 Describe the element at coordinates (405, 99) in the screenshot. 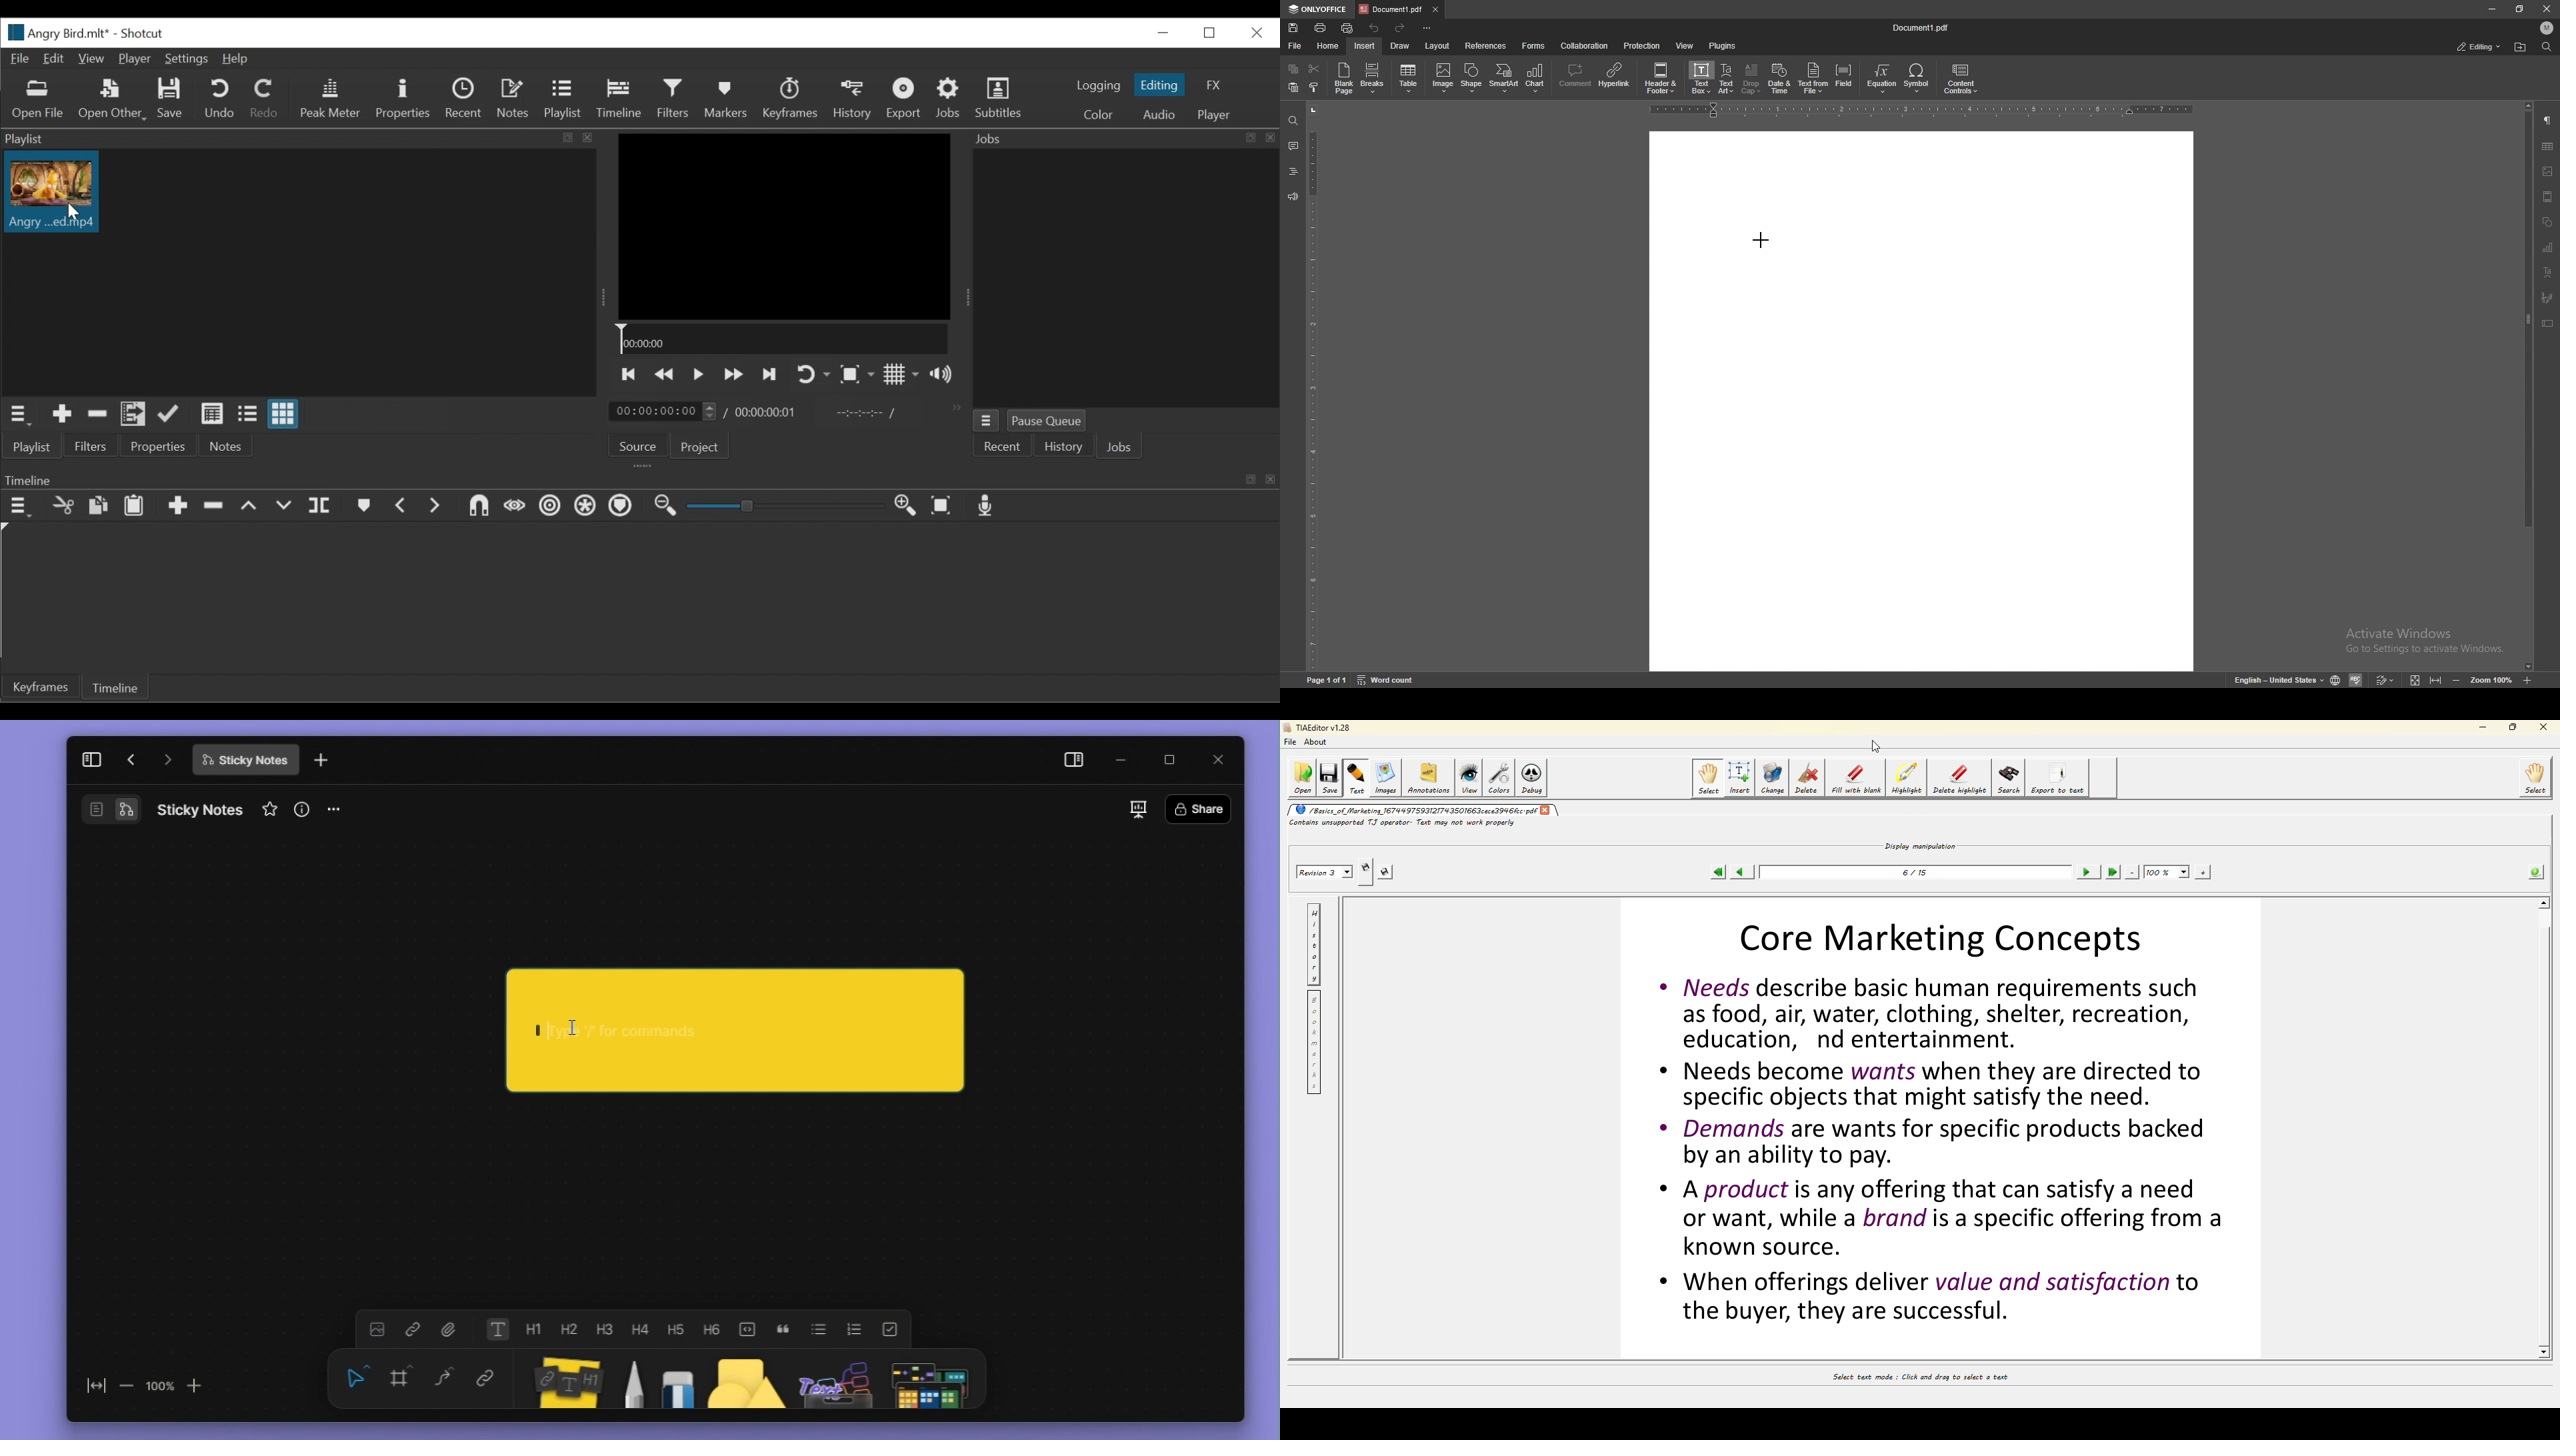

I see `Properties` at that location.